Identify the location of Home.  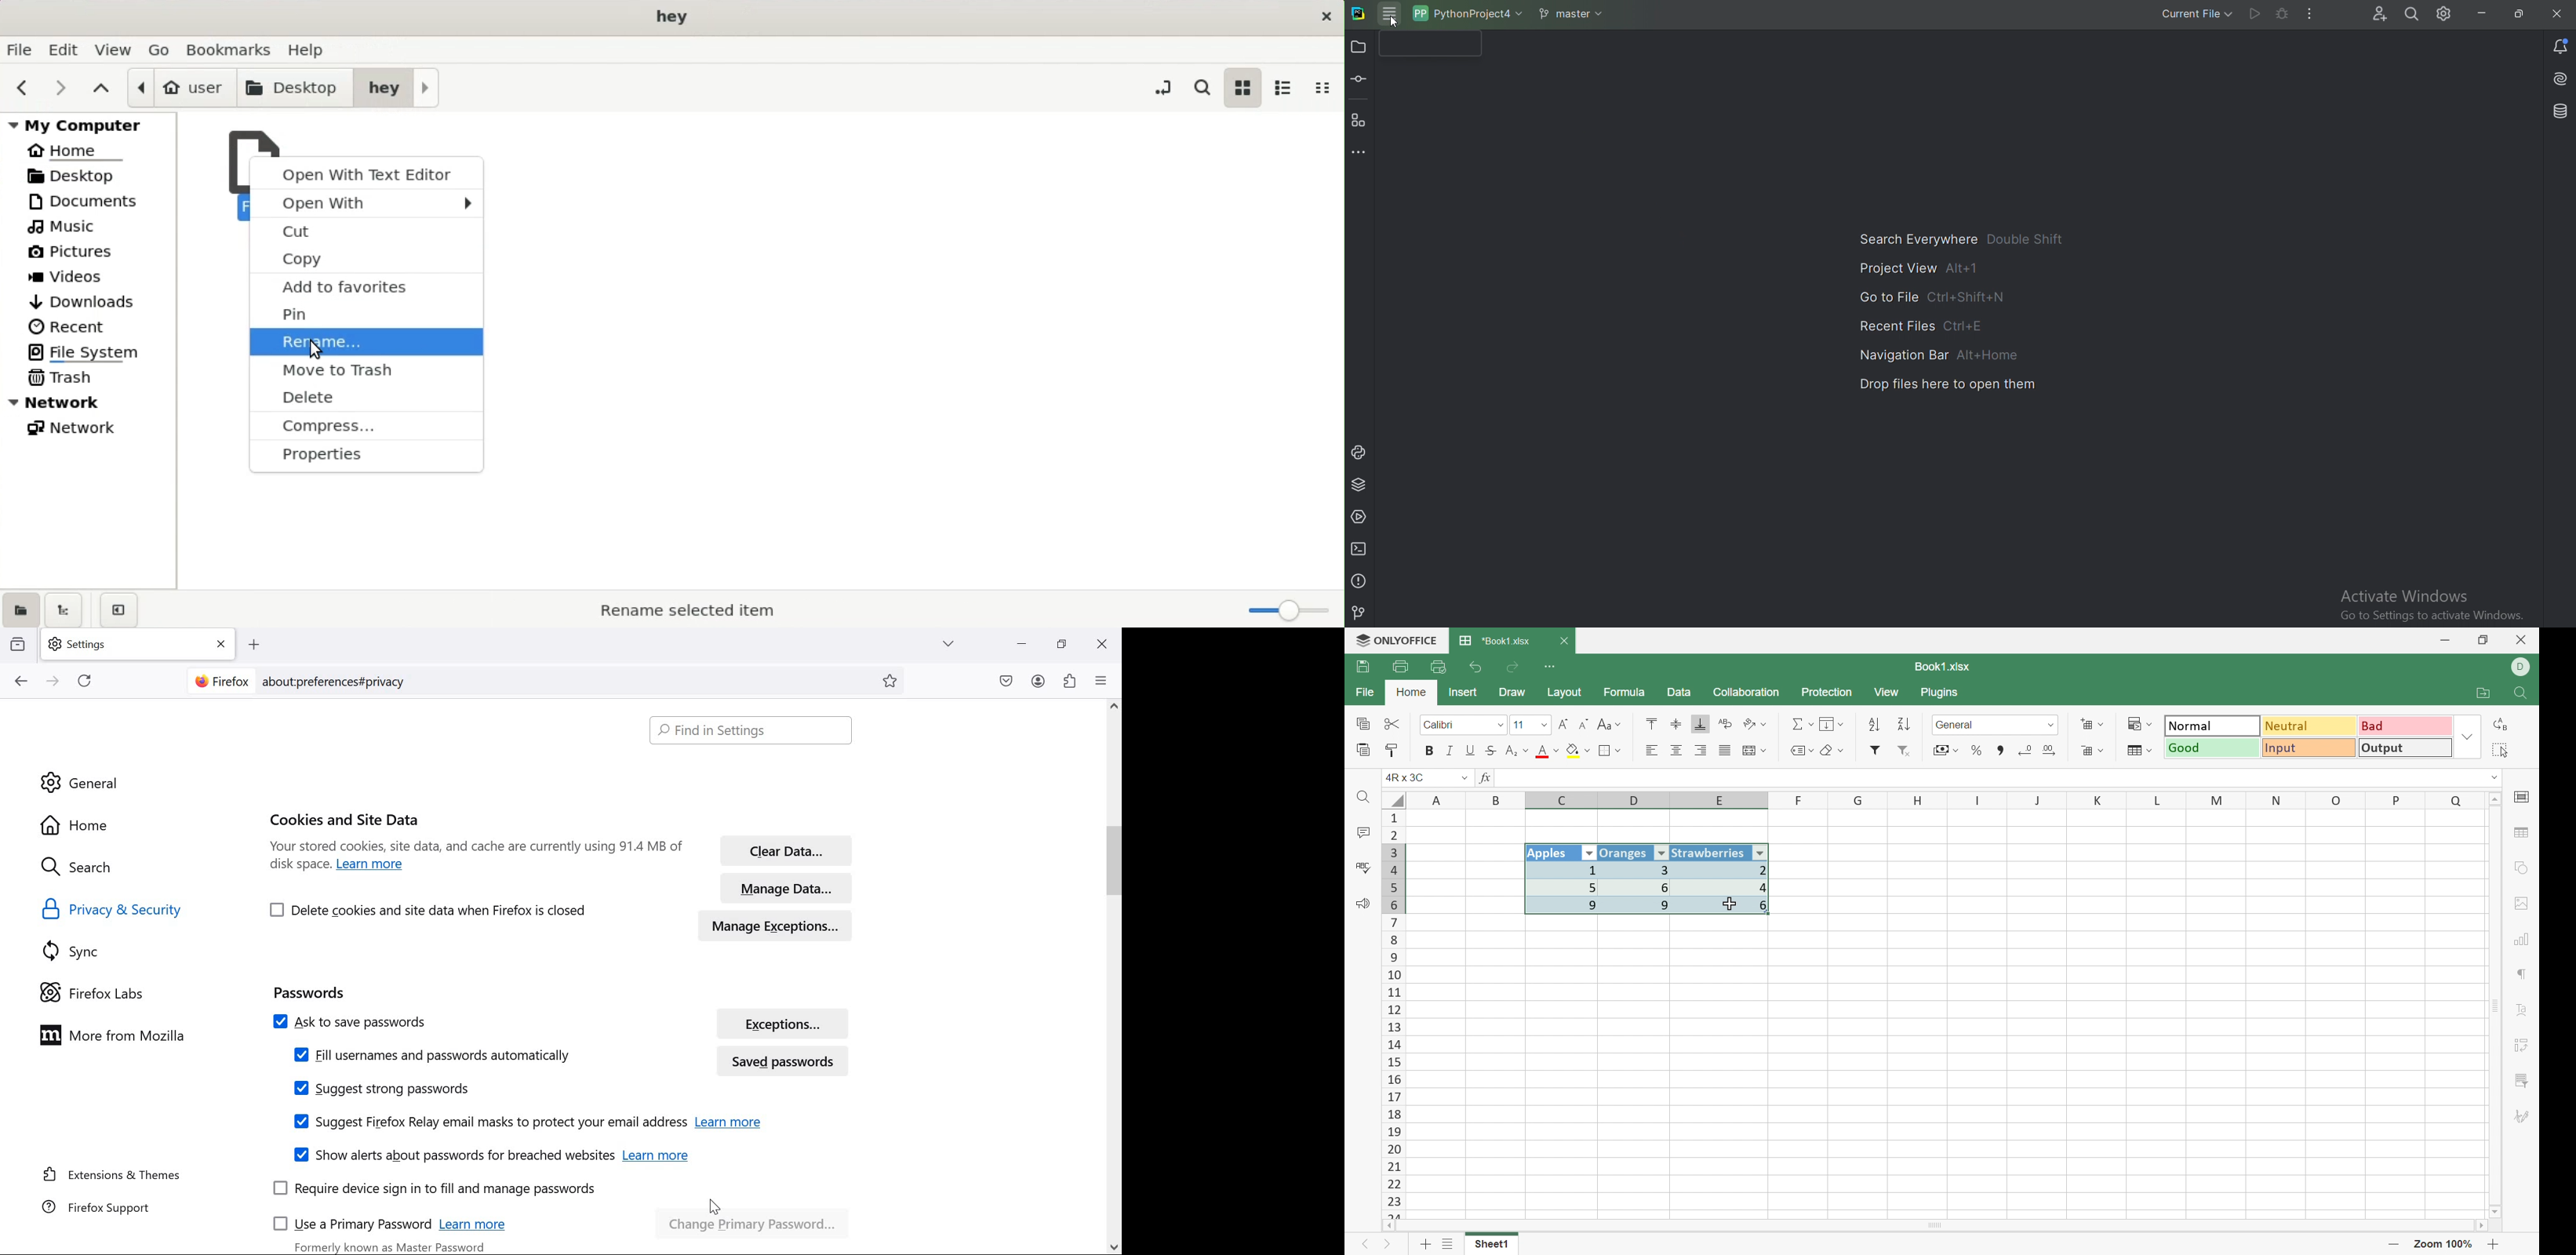
(1411, 693).